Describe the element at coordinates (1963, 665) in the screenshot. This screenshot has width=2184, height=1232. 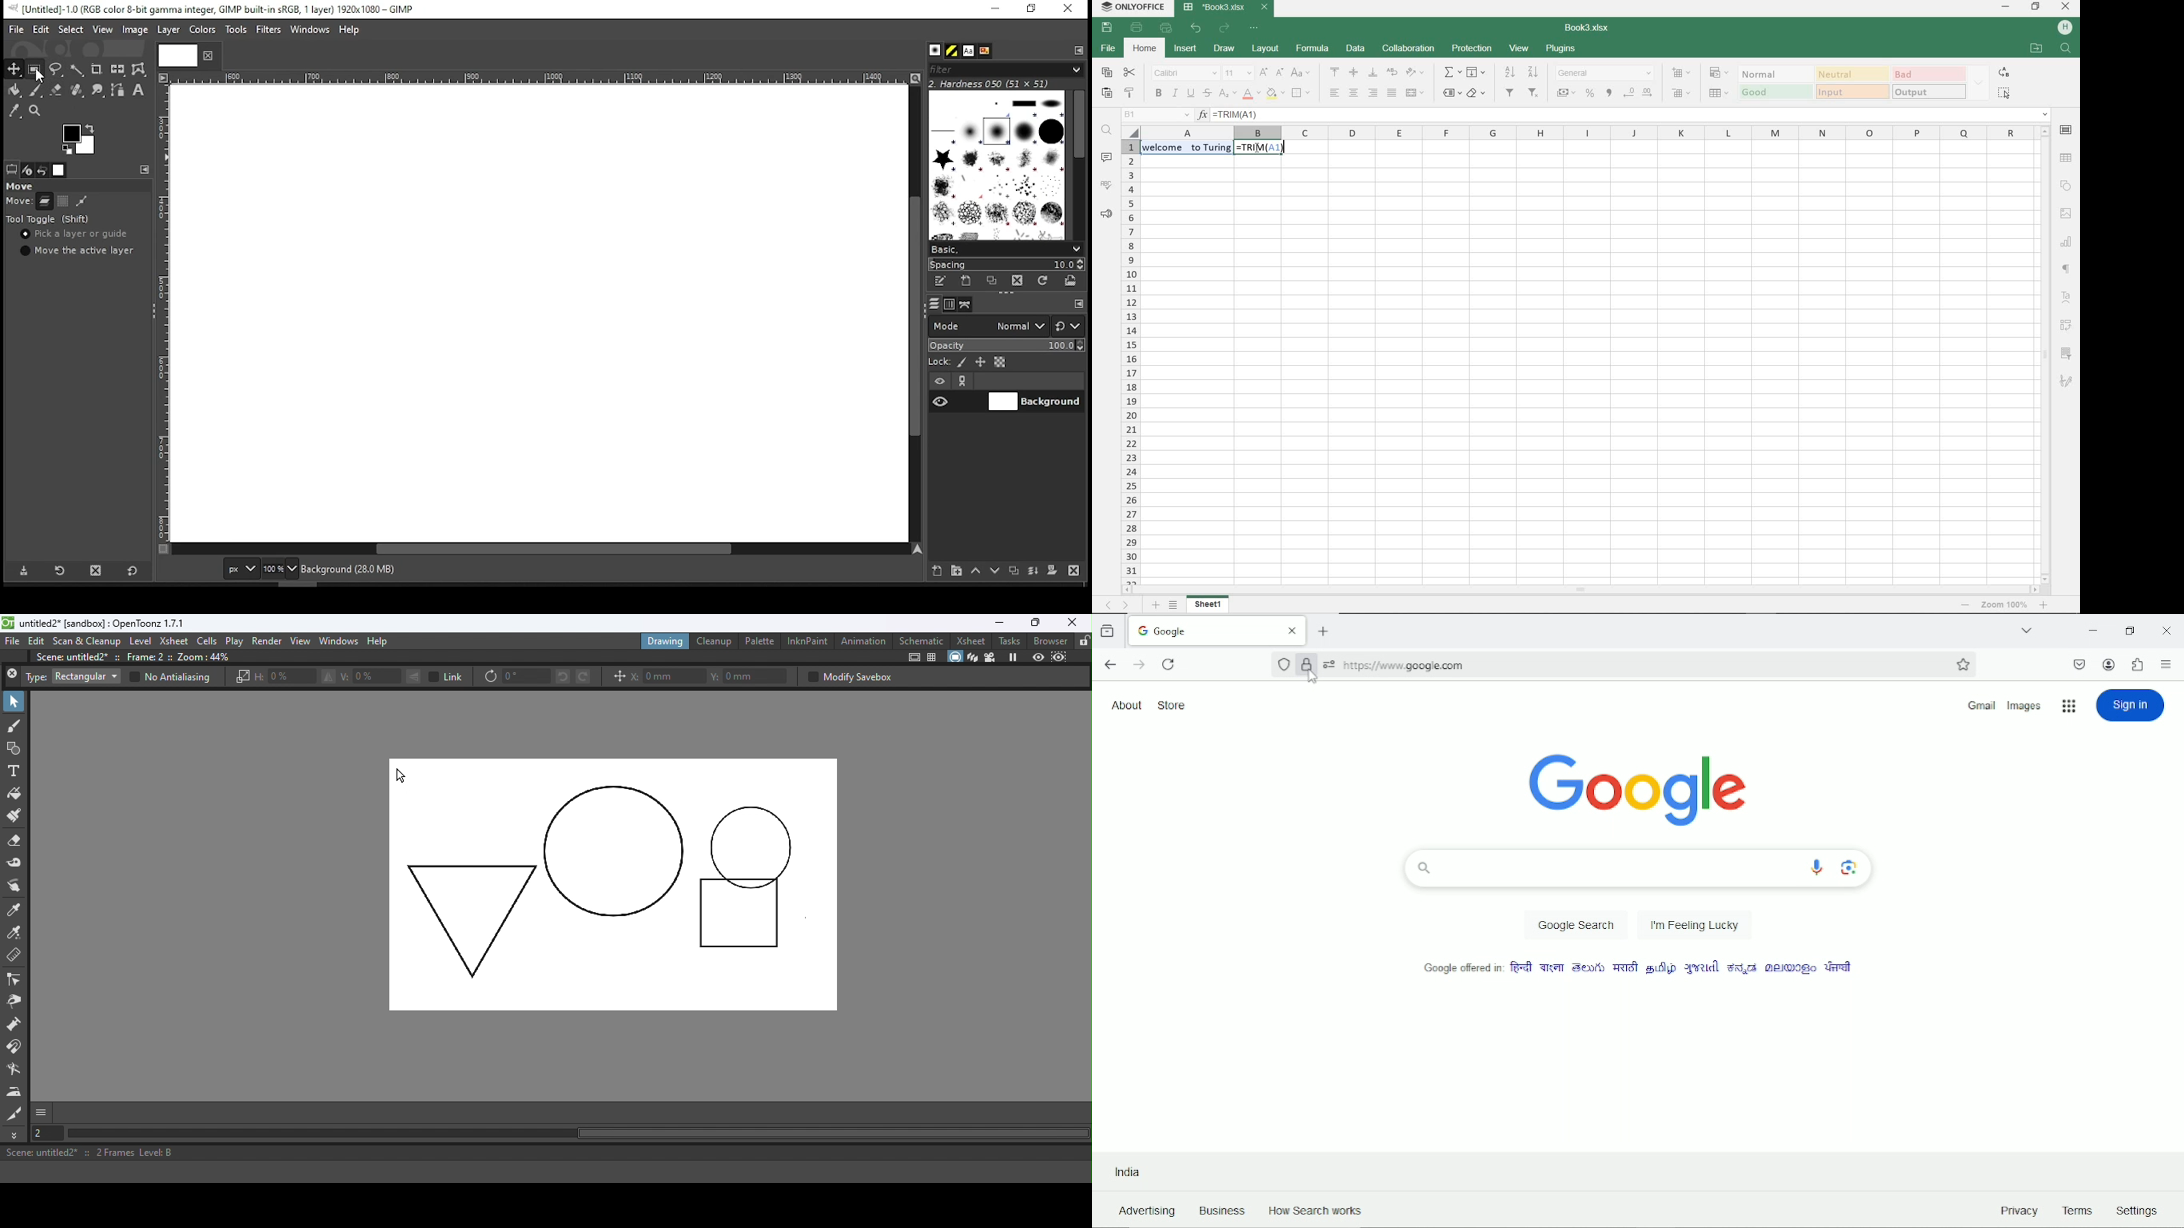
I see `Bookmark this page` at that location.